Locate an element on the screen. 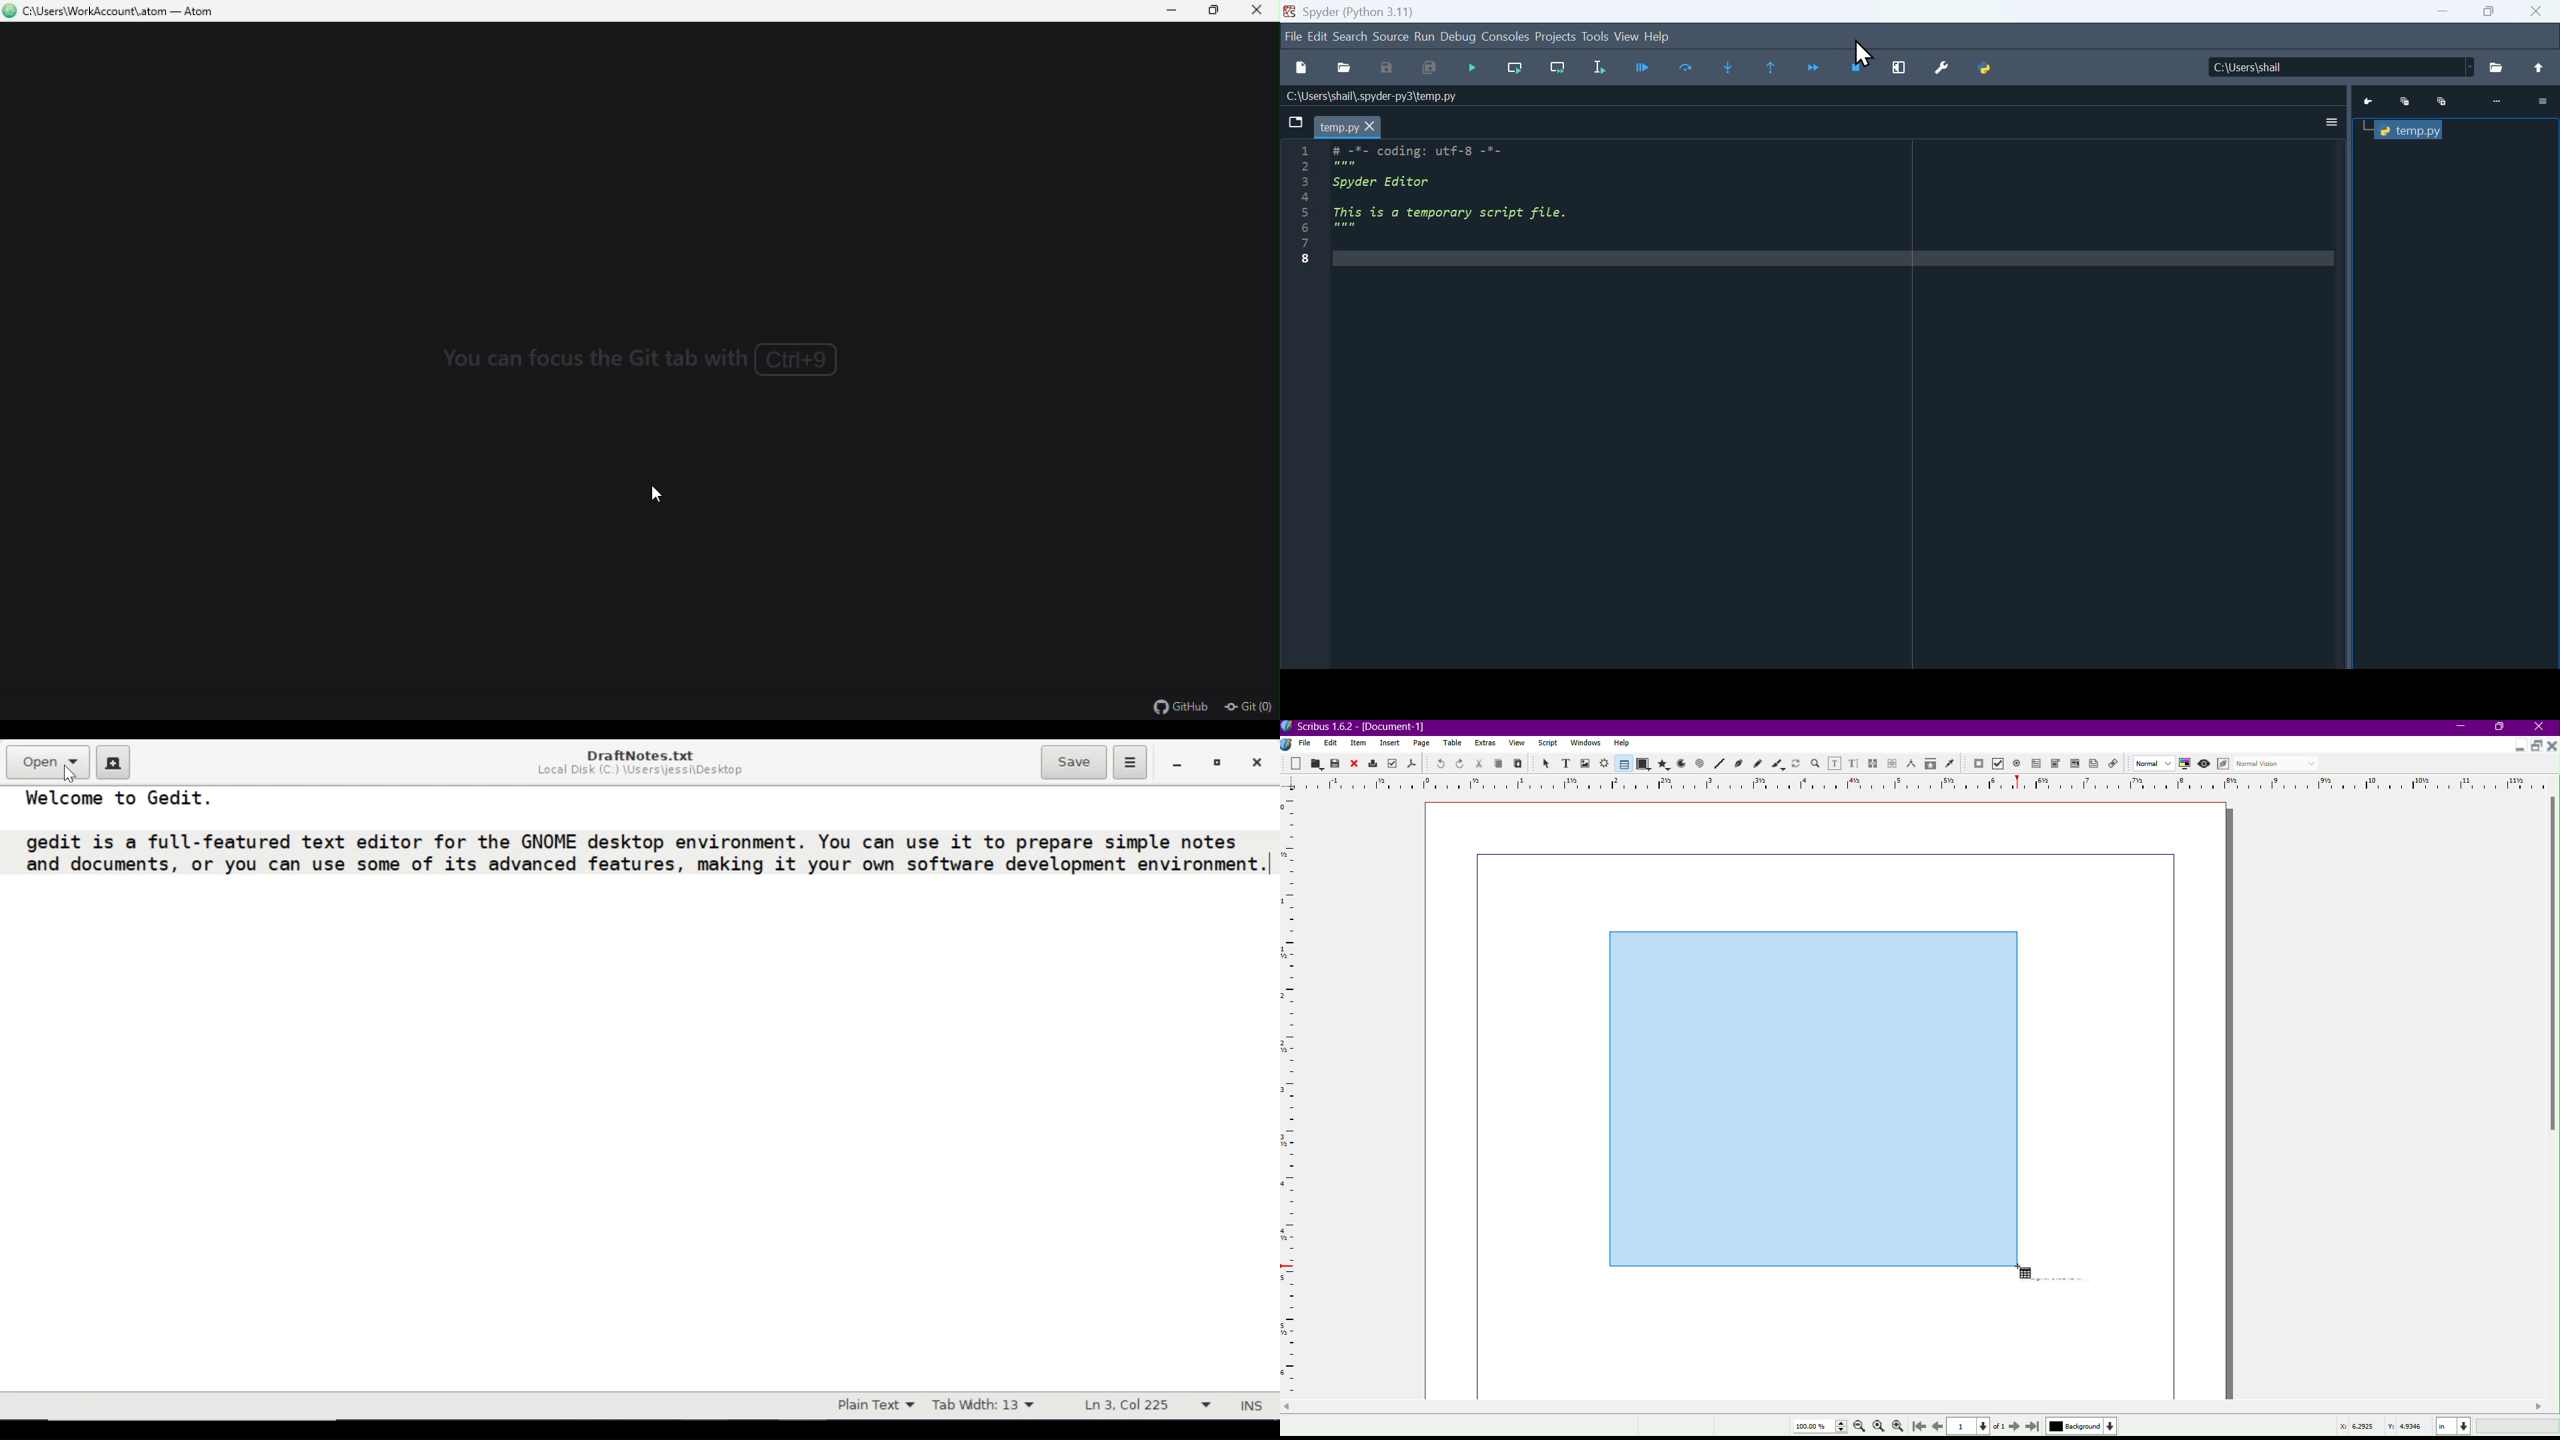 This screenshot has width=2576, height=1456. Edit is located at coordinates (1318, 38).